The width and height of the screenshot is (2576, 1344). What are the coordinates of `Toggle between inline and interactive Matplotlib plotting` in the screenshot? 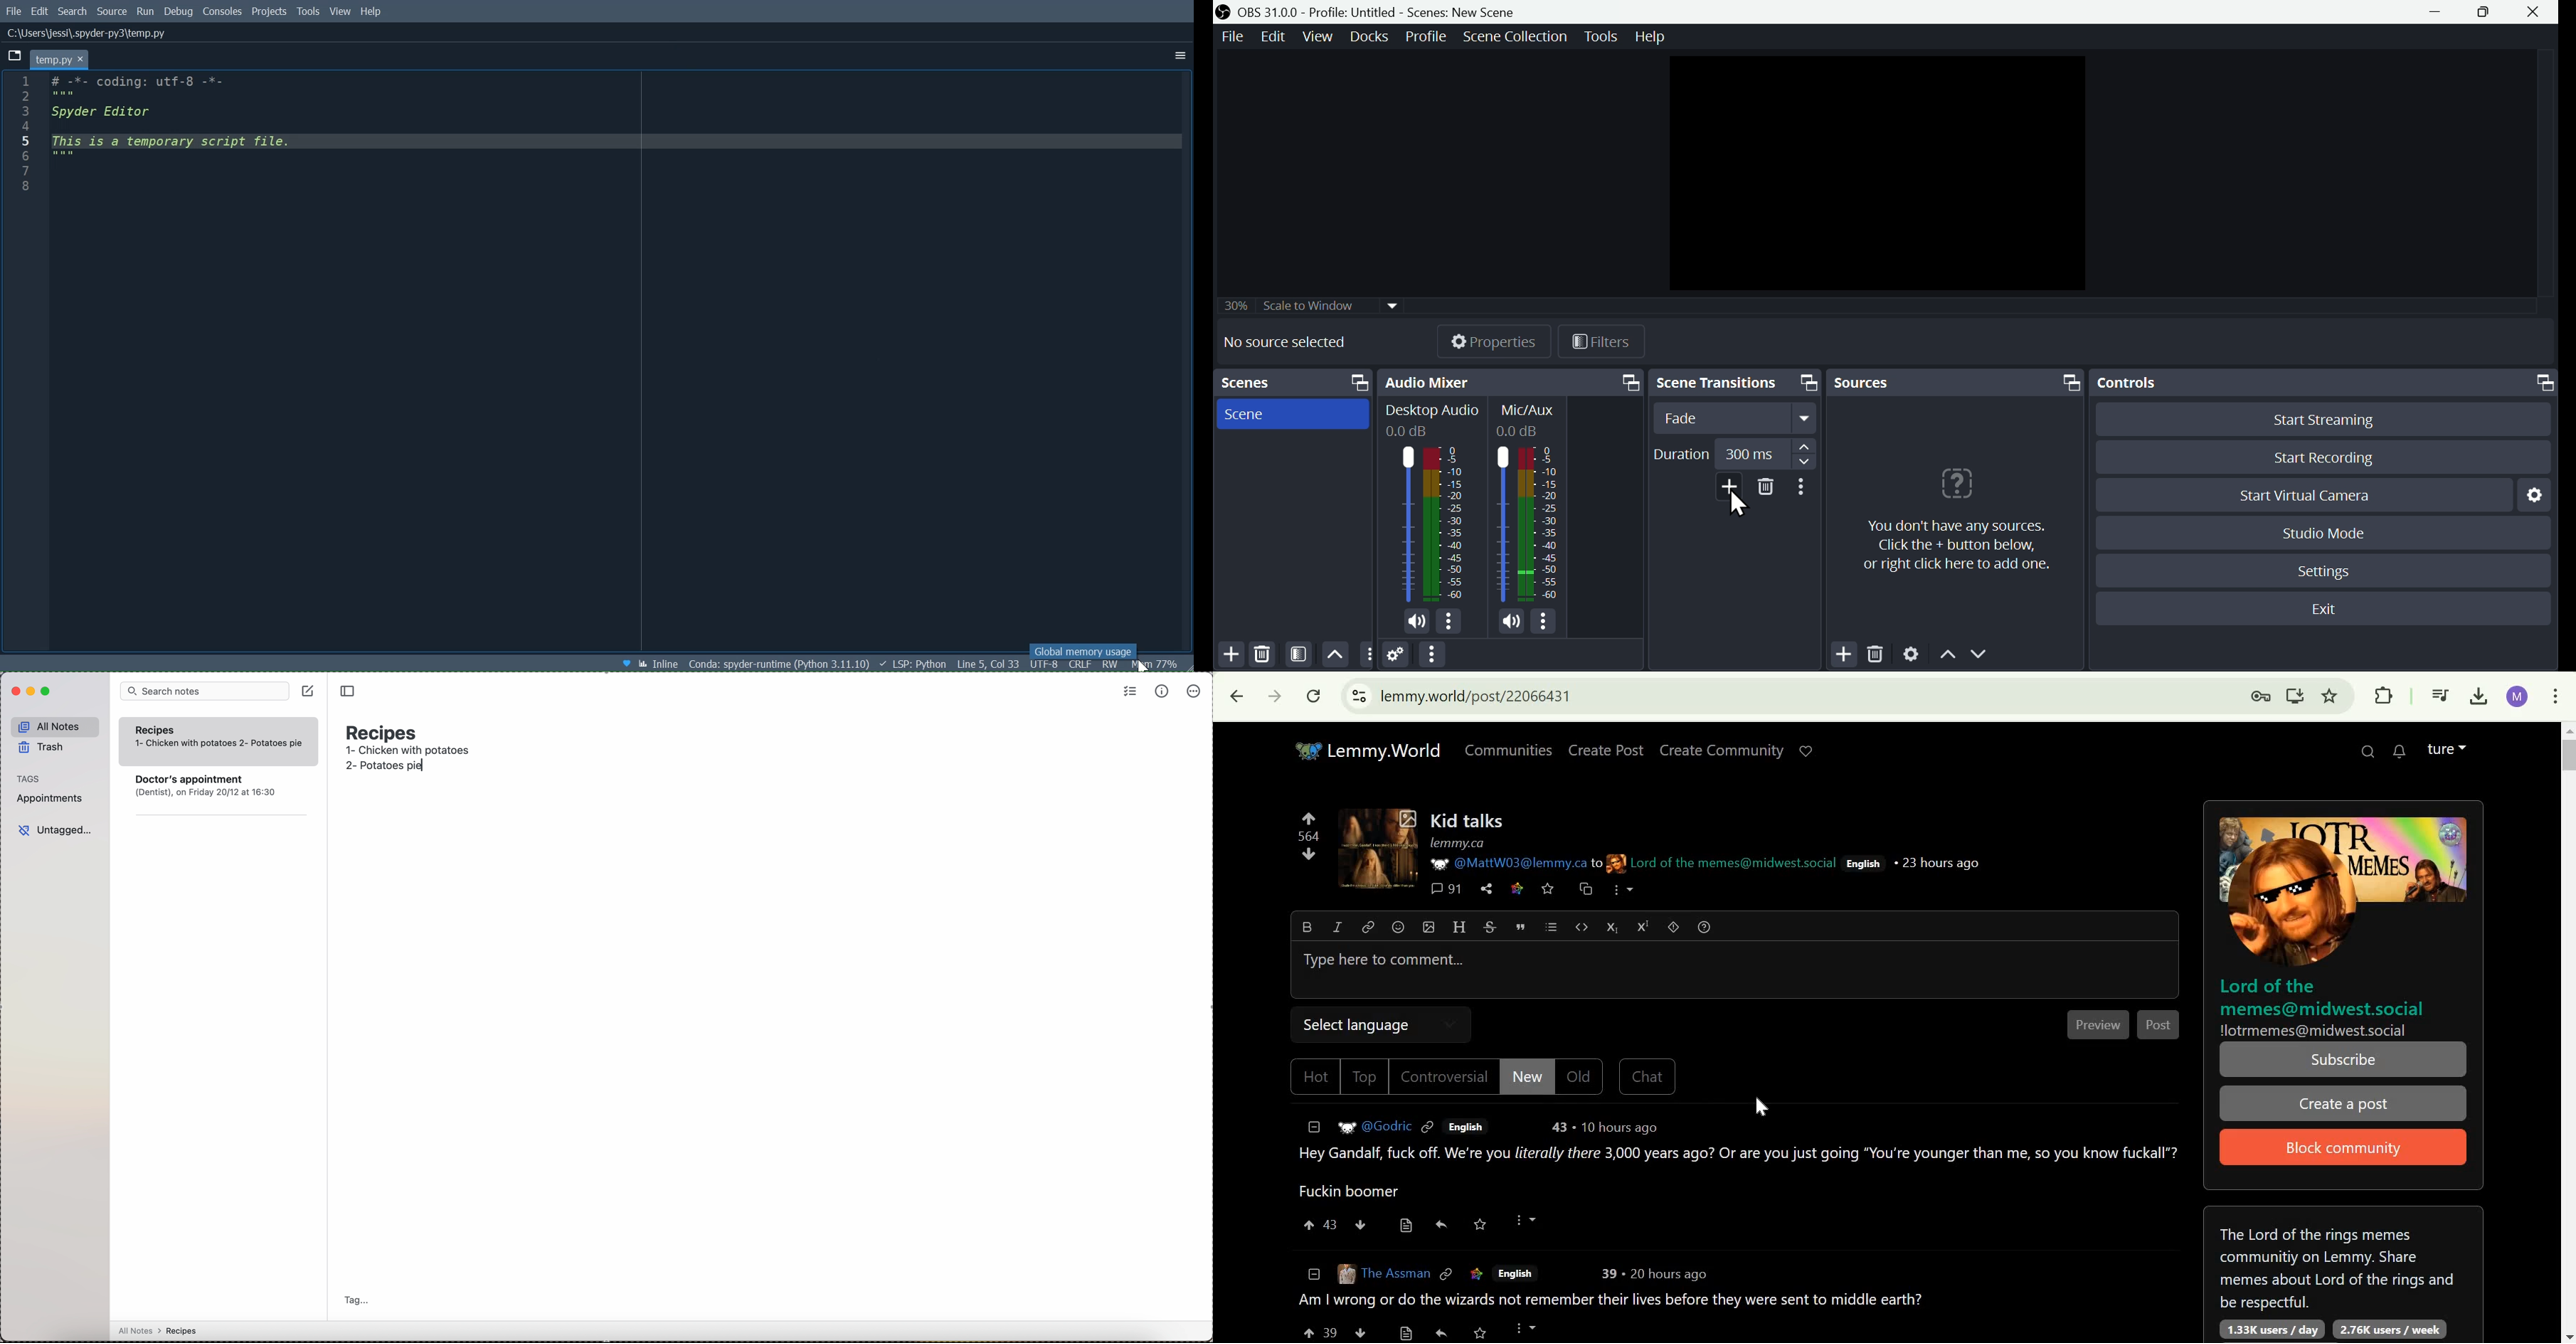 It's located at (659, 663).